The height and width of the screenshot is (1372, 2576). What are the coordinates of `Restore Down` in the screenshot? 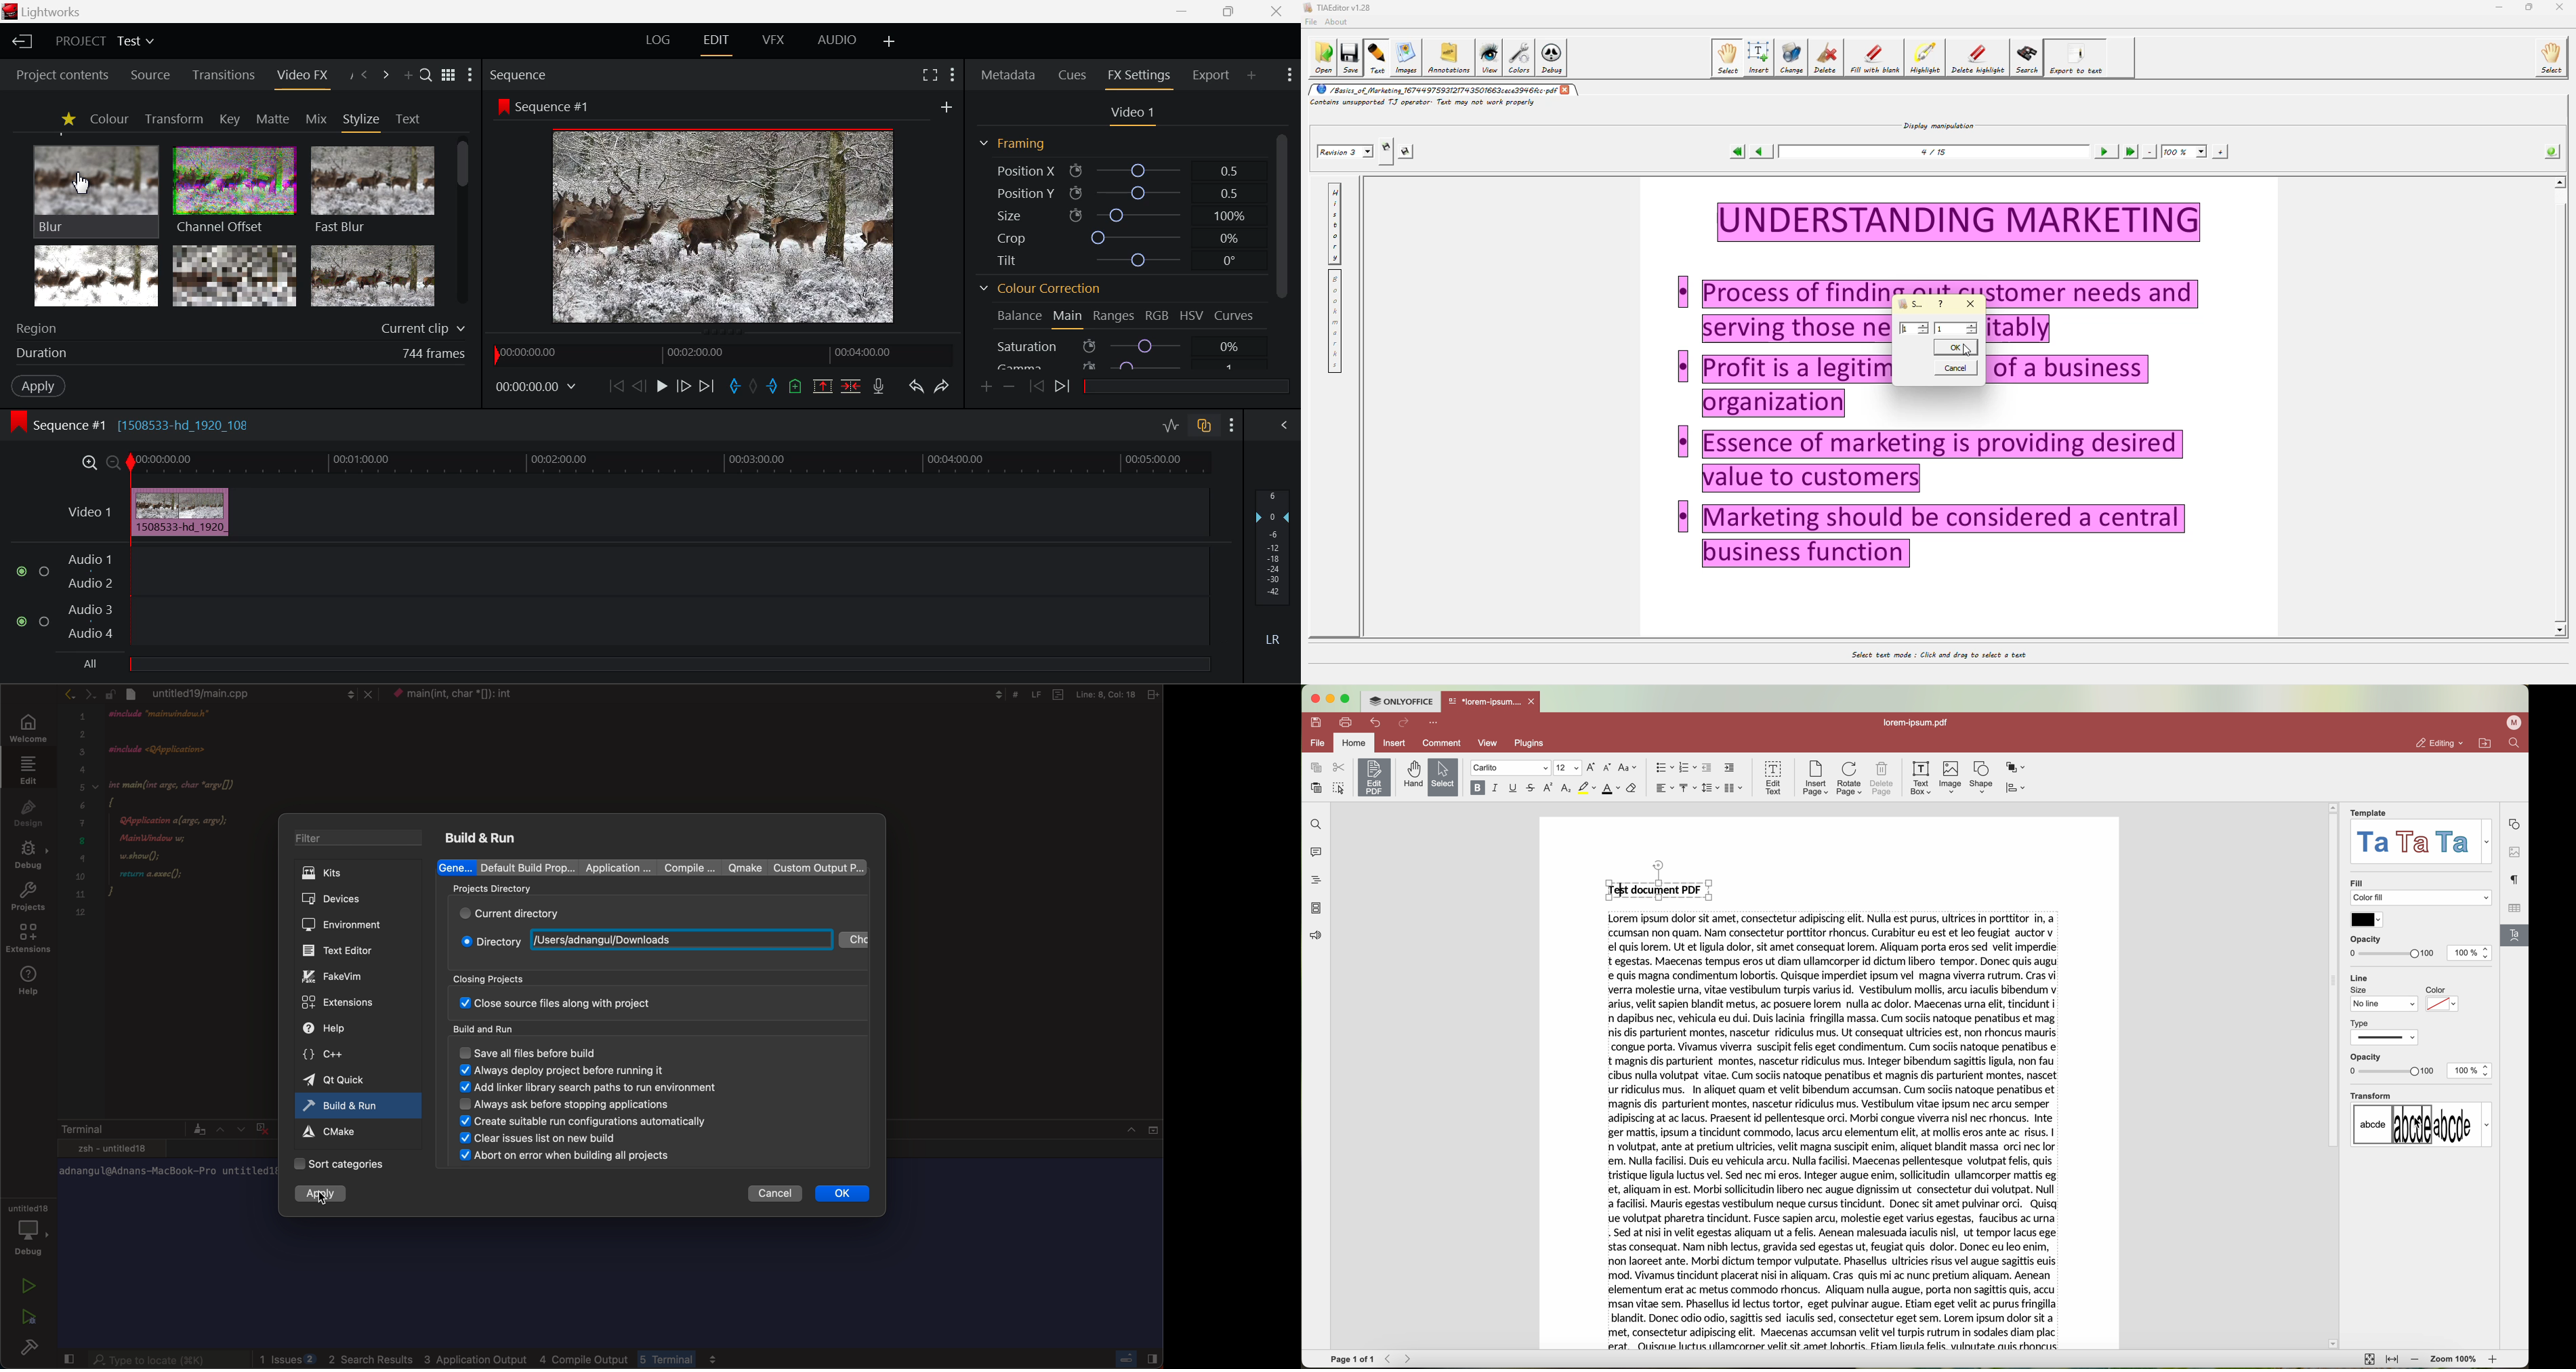 It's located at (1186, 12).